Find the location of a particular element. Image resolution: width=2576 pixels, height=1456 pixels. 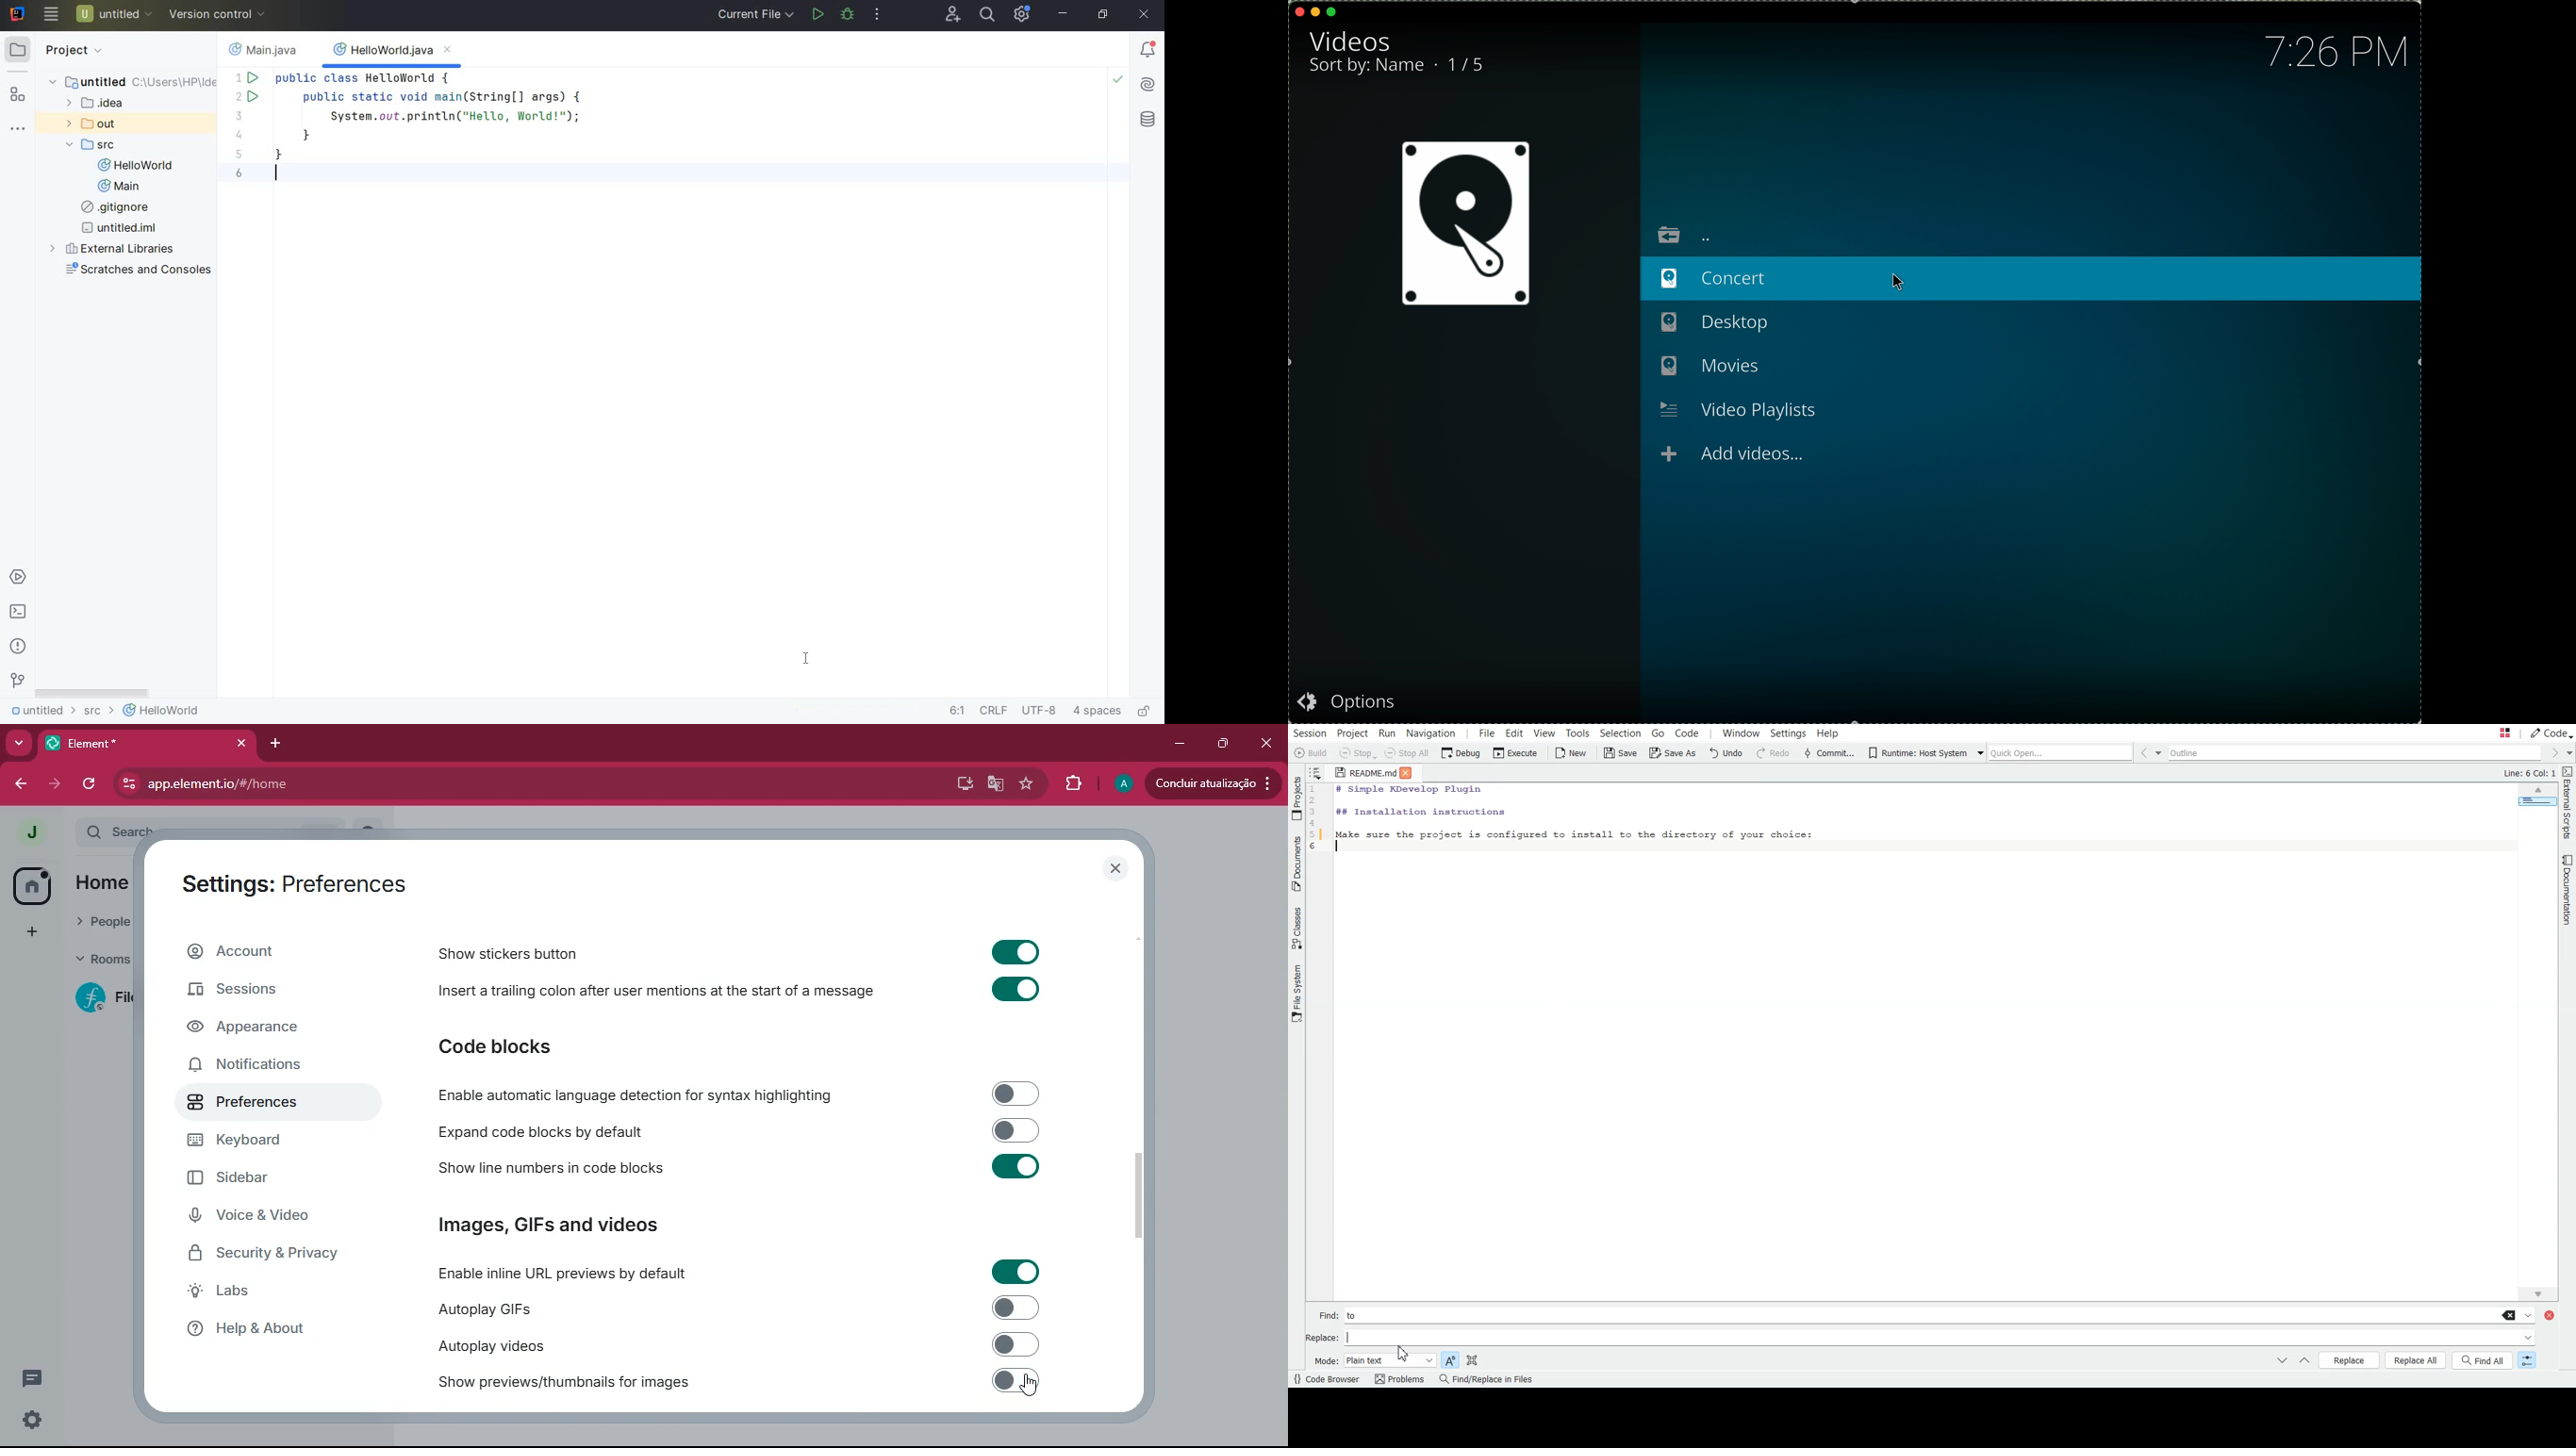

cursor is located at coordinates (1901, 285).